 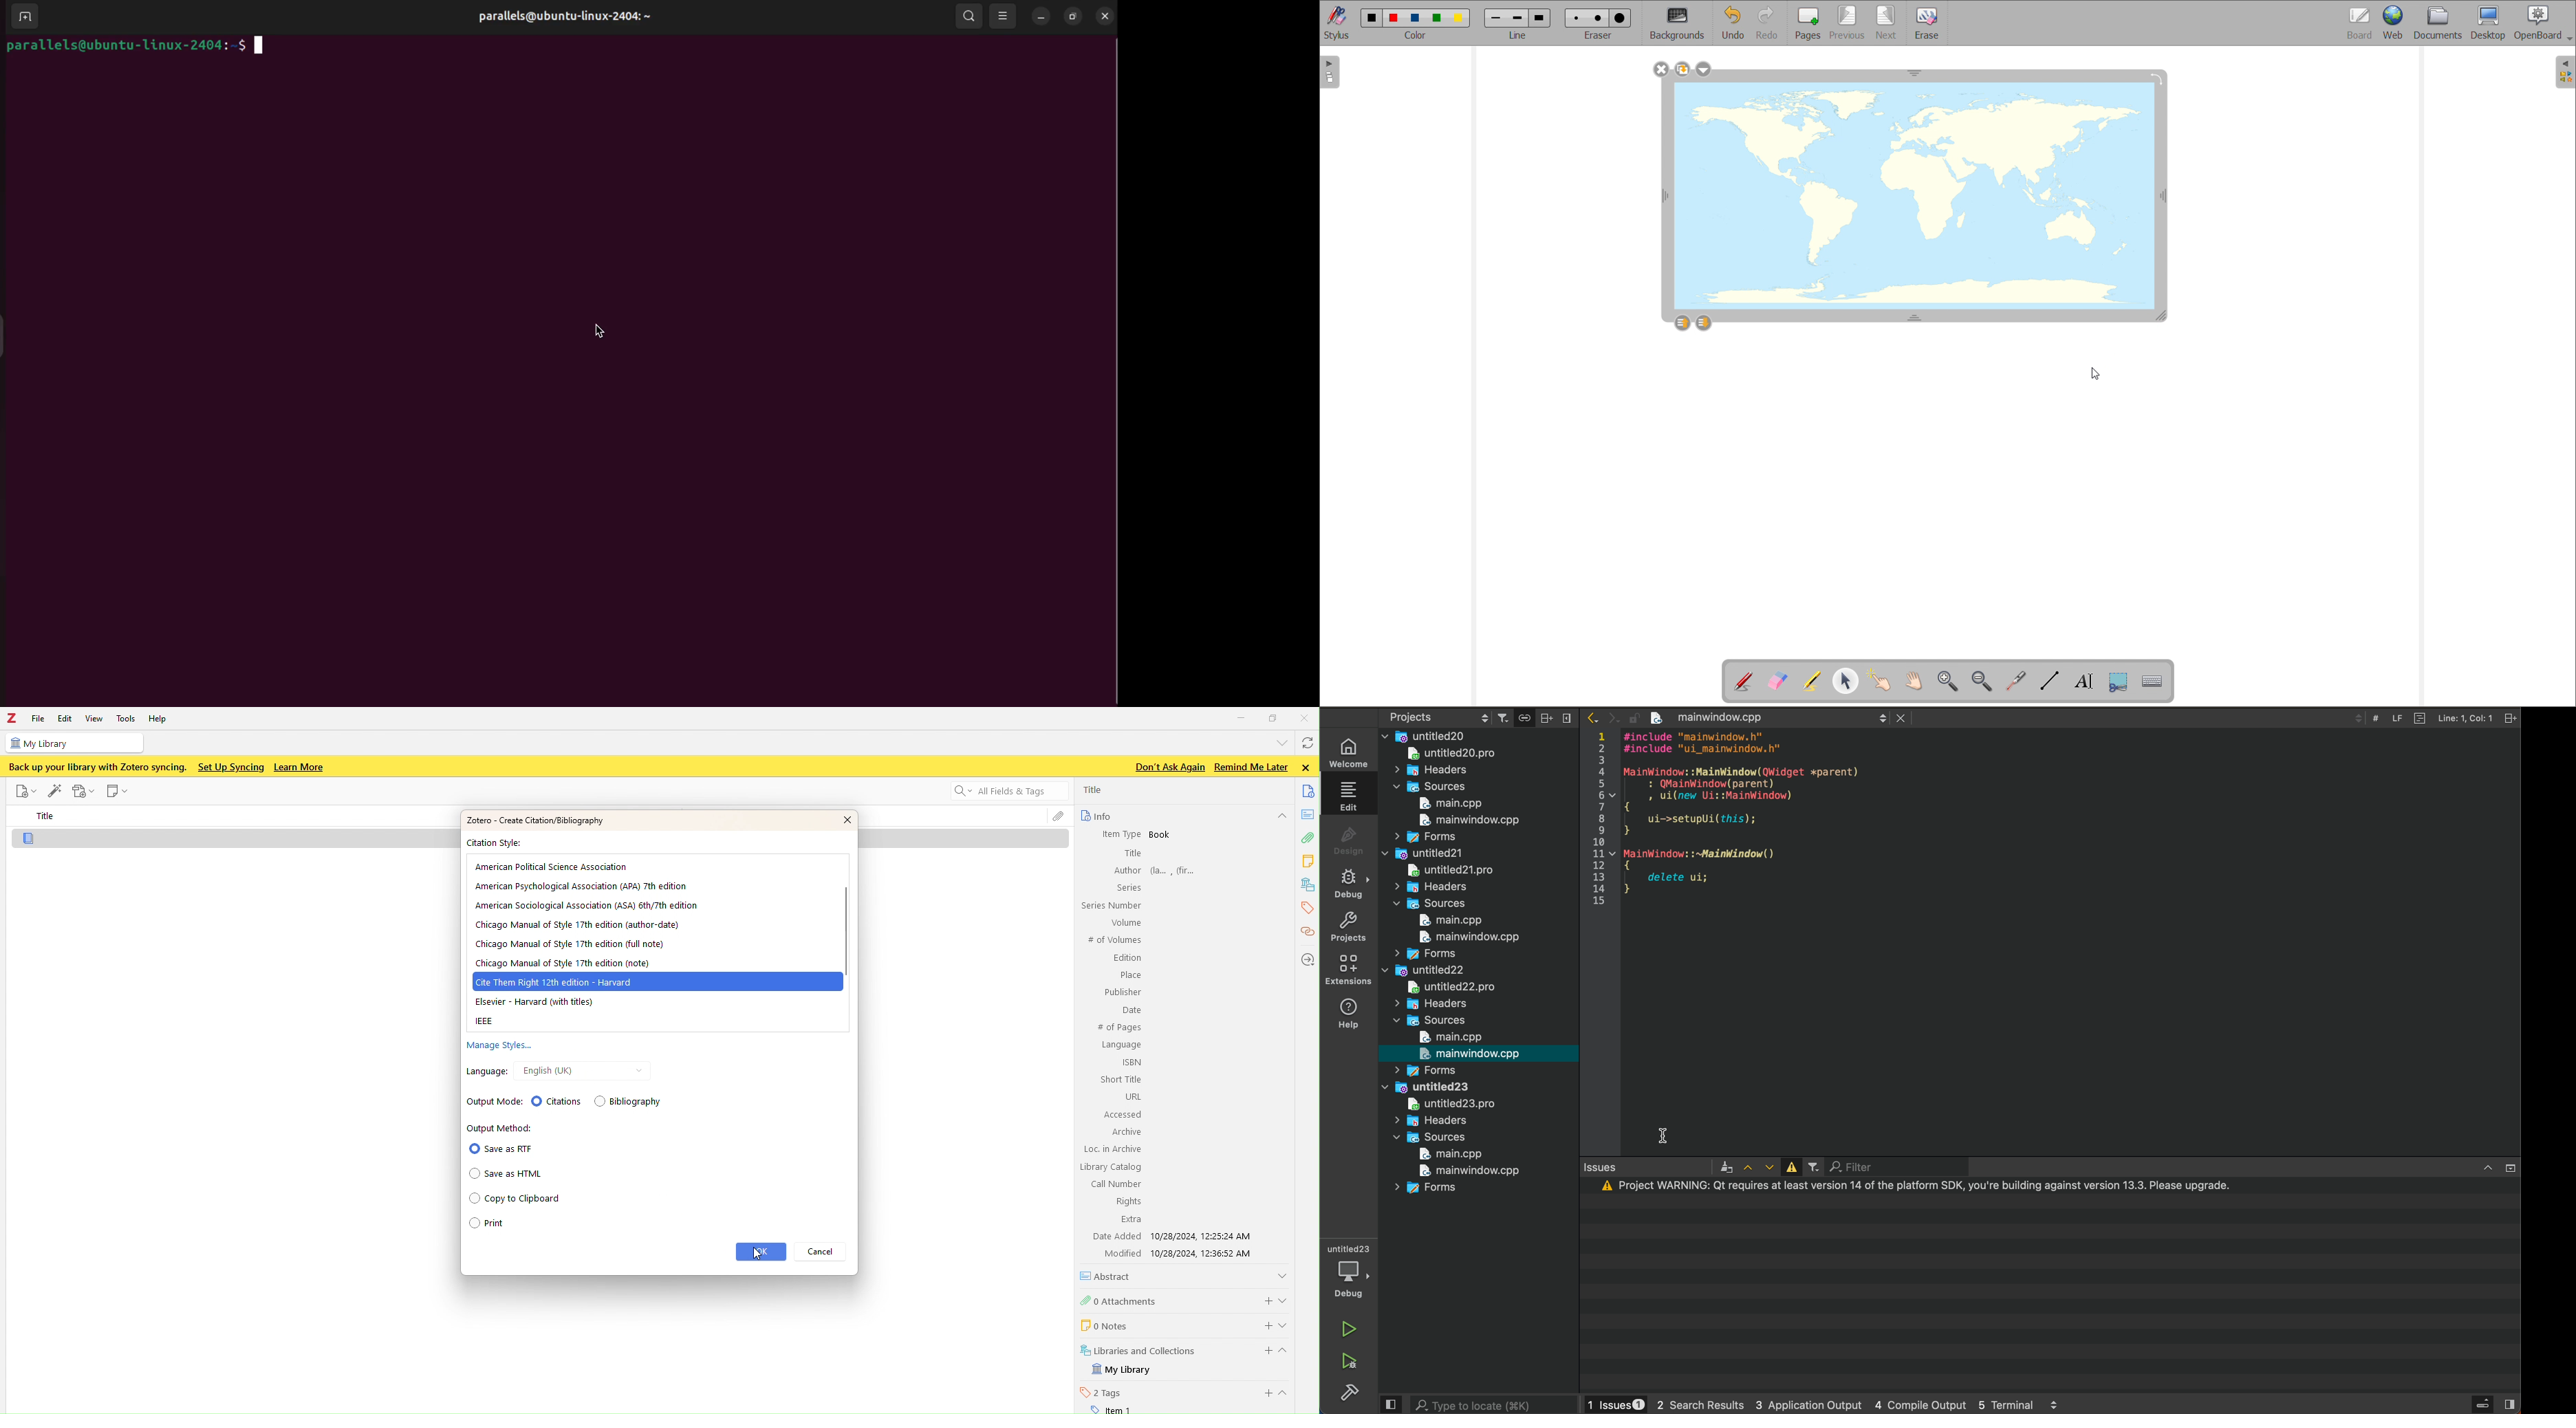 What do you see at coordinates (1914, 680) in the screenshot?
I see `scroll page` at bounding box center [1914, 680].